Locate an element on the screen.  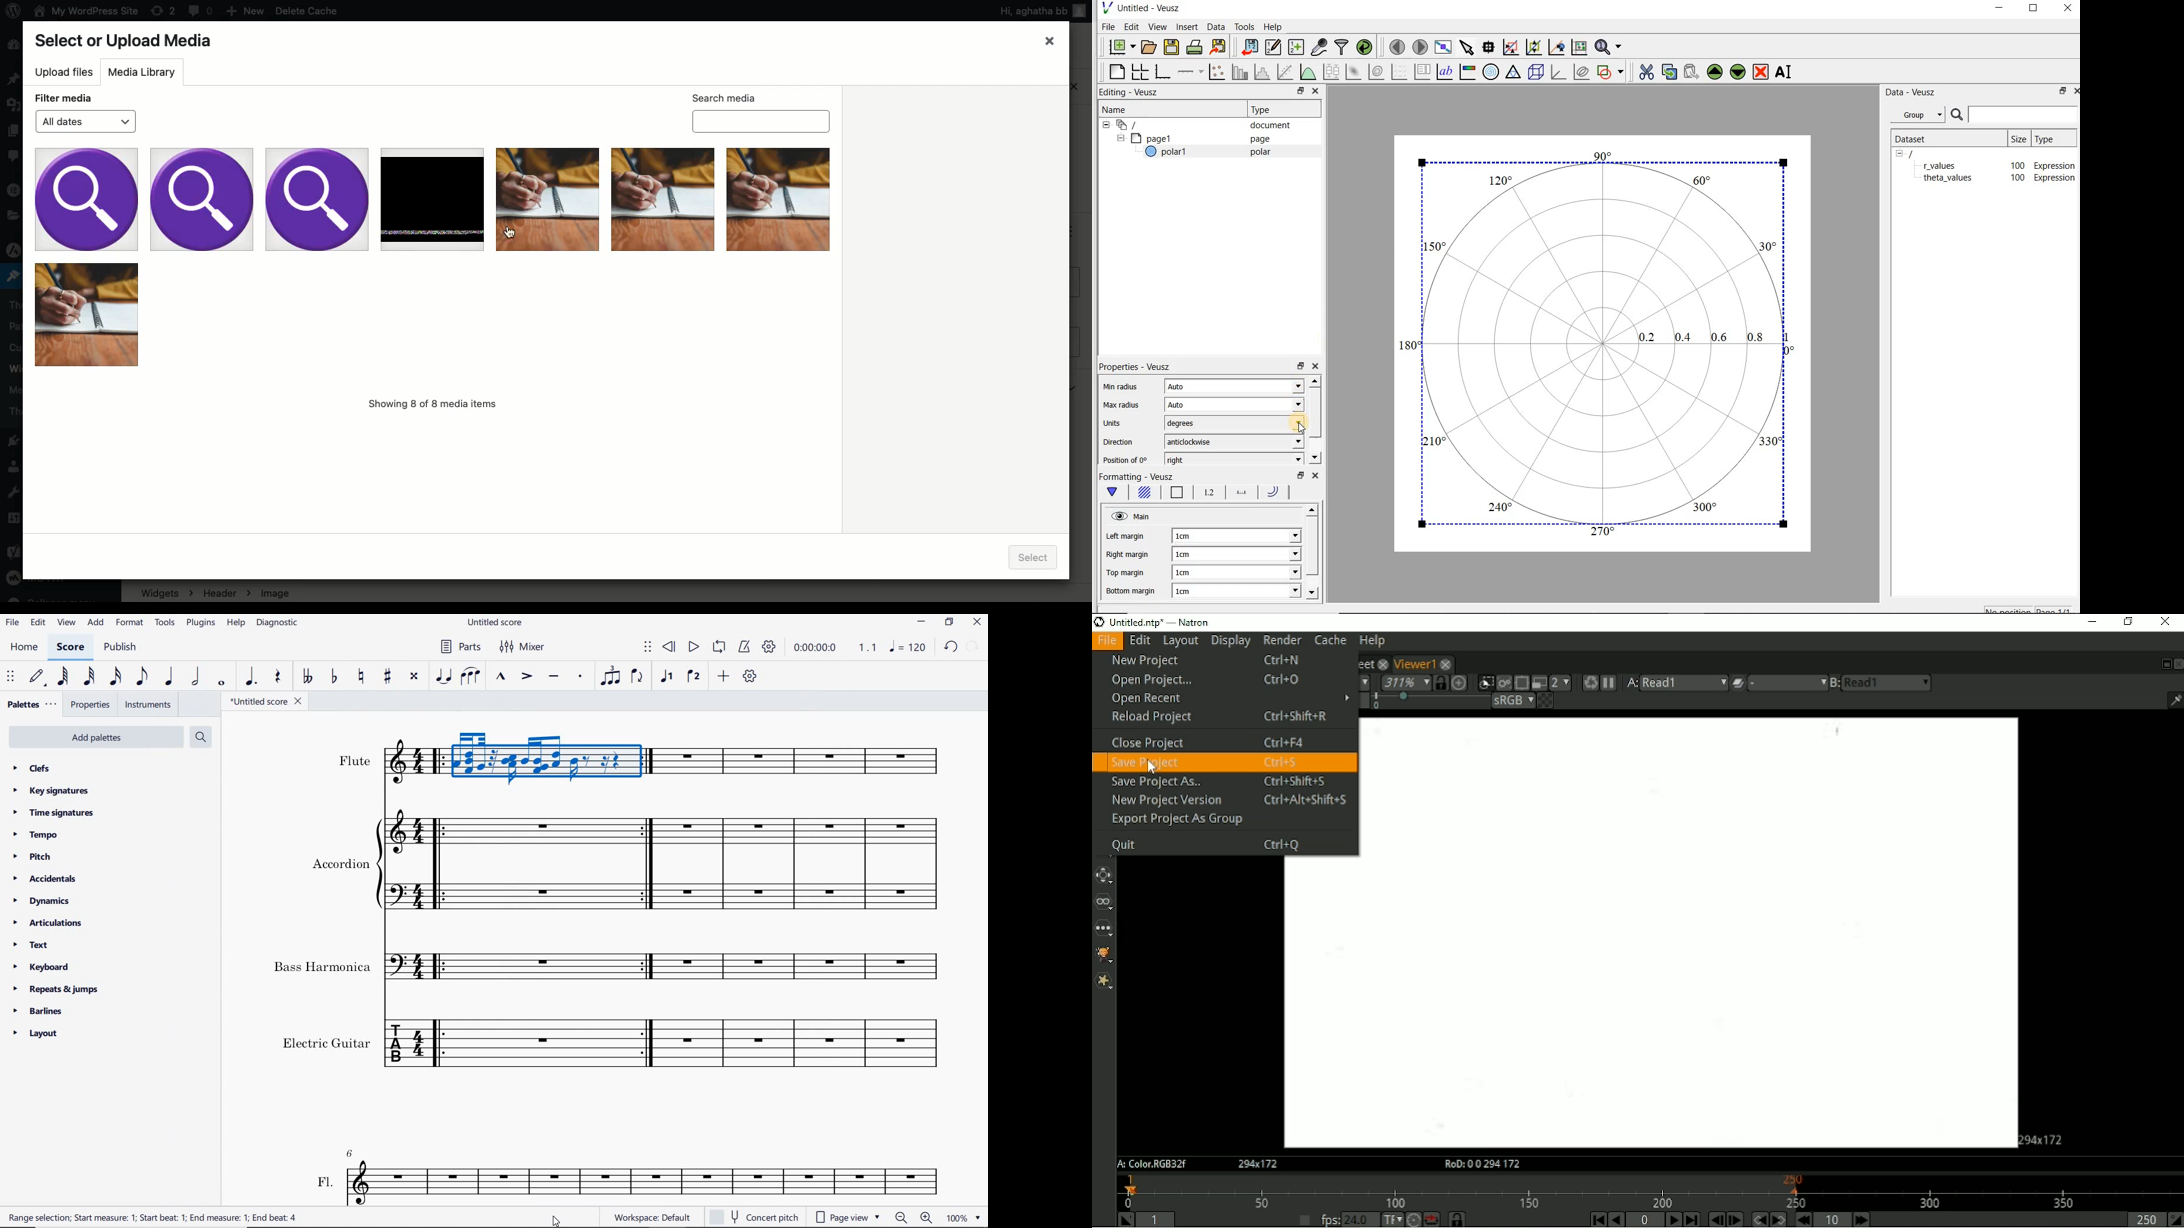
half note is located at coordinates (197, 676).